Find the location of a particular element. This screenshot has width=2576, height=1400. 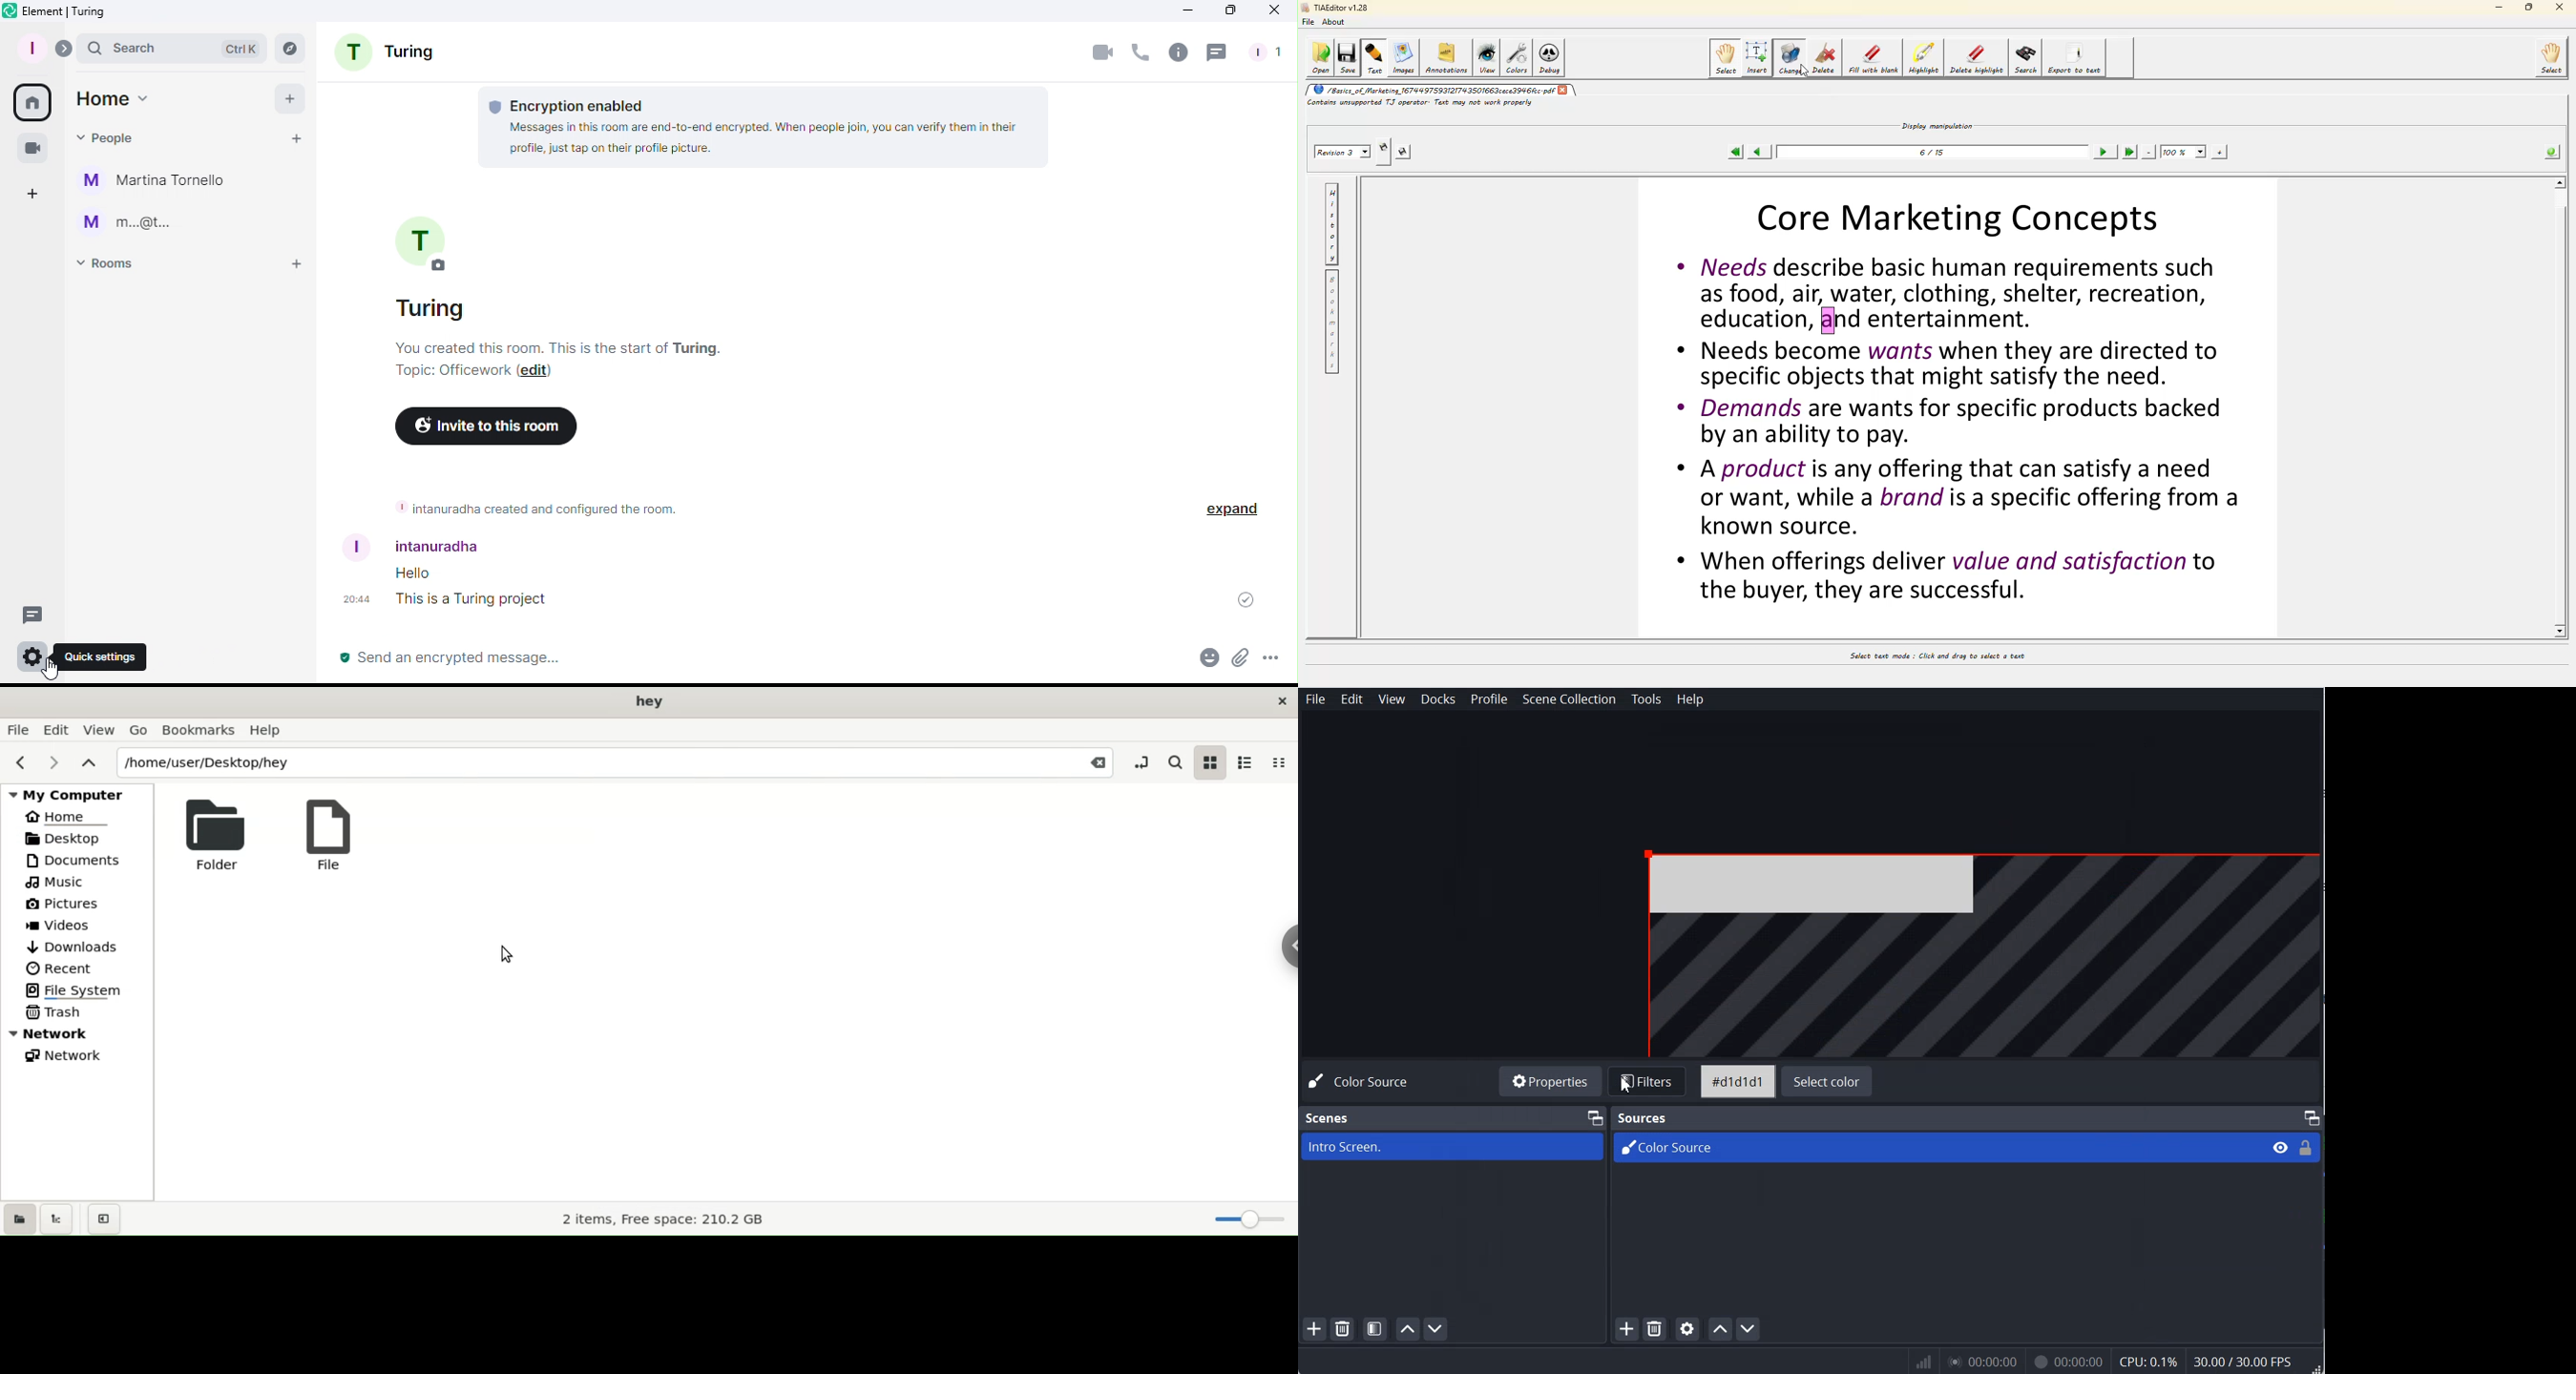

Profile is located at coordinates (31, 47).